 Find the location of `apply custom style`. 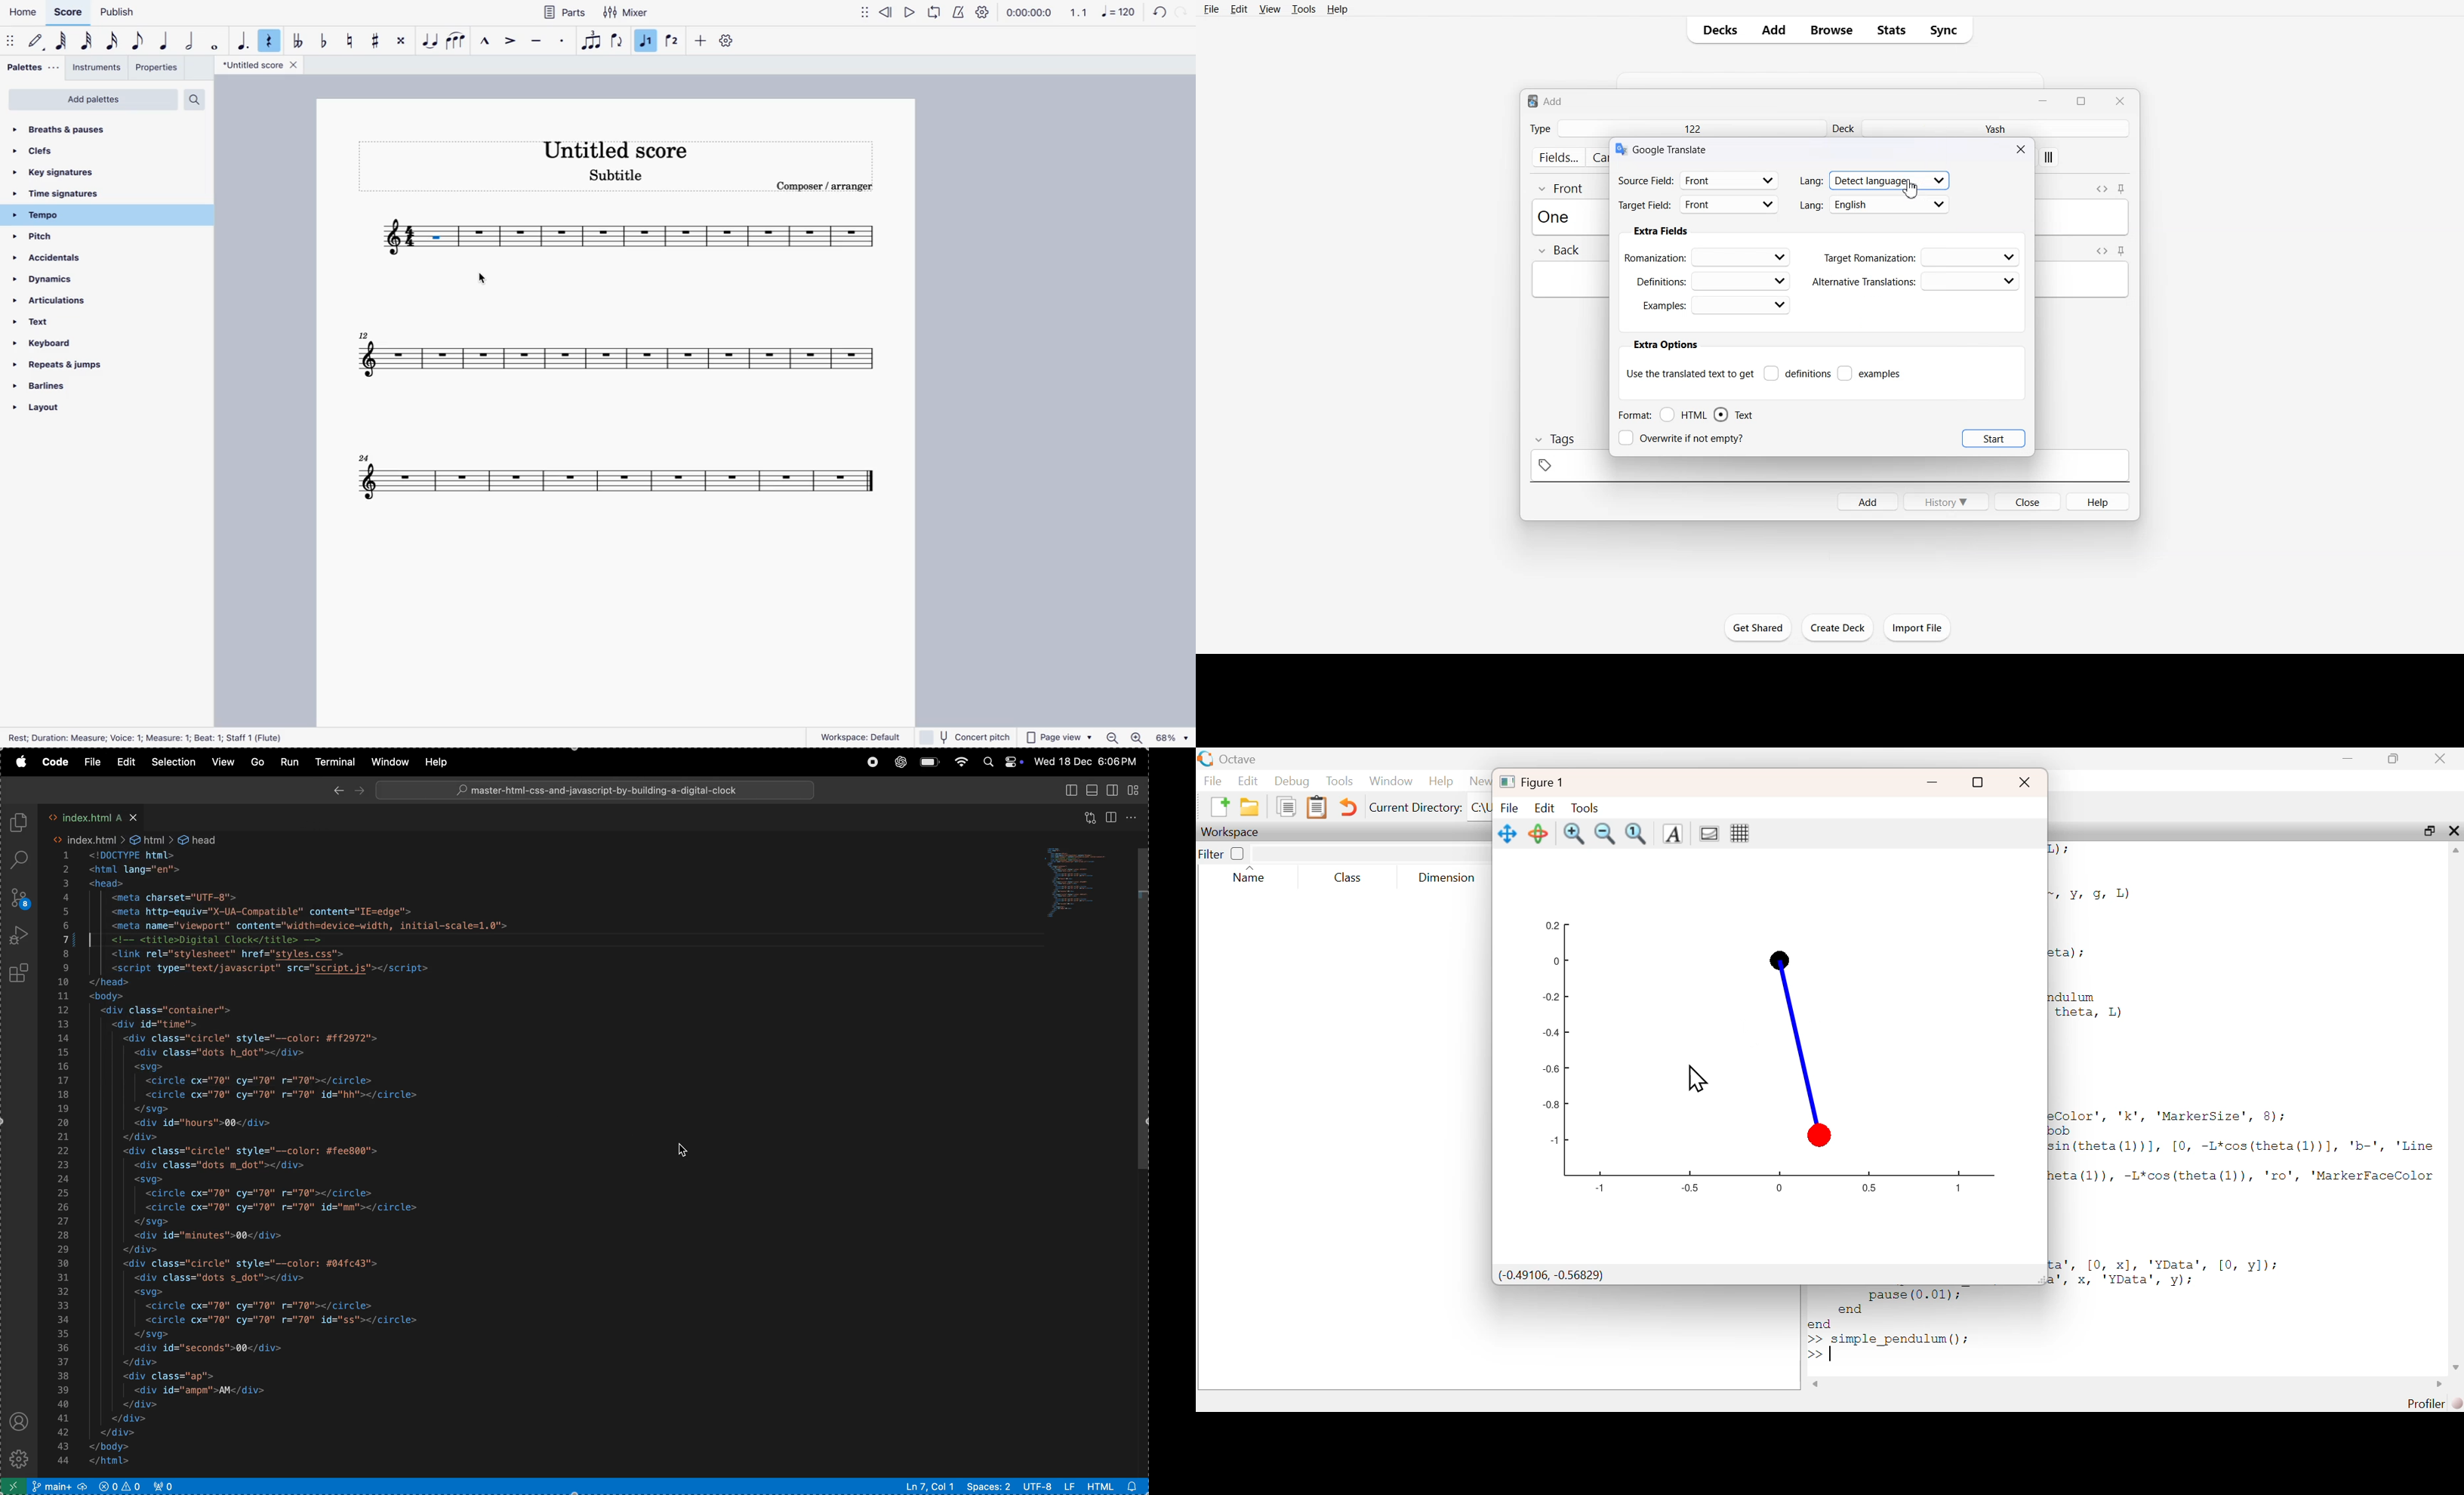

apply custom style is located at coordinates (2049, 159).